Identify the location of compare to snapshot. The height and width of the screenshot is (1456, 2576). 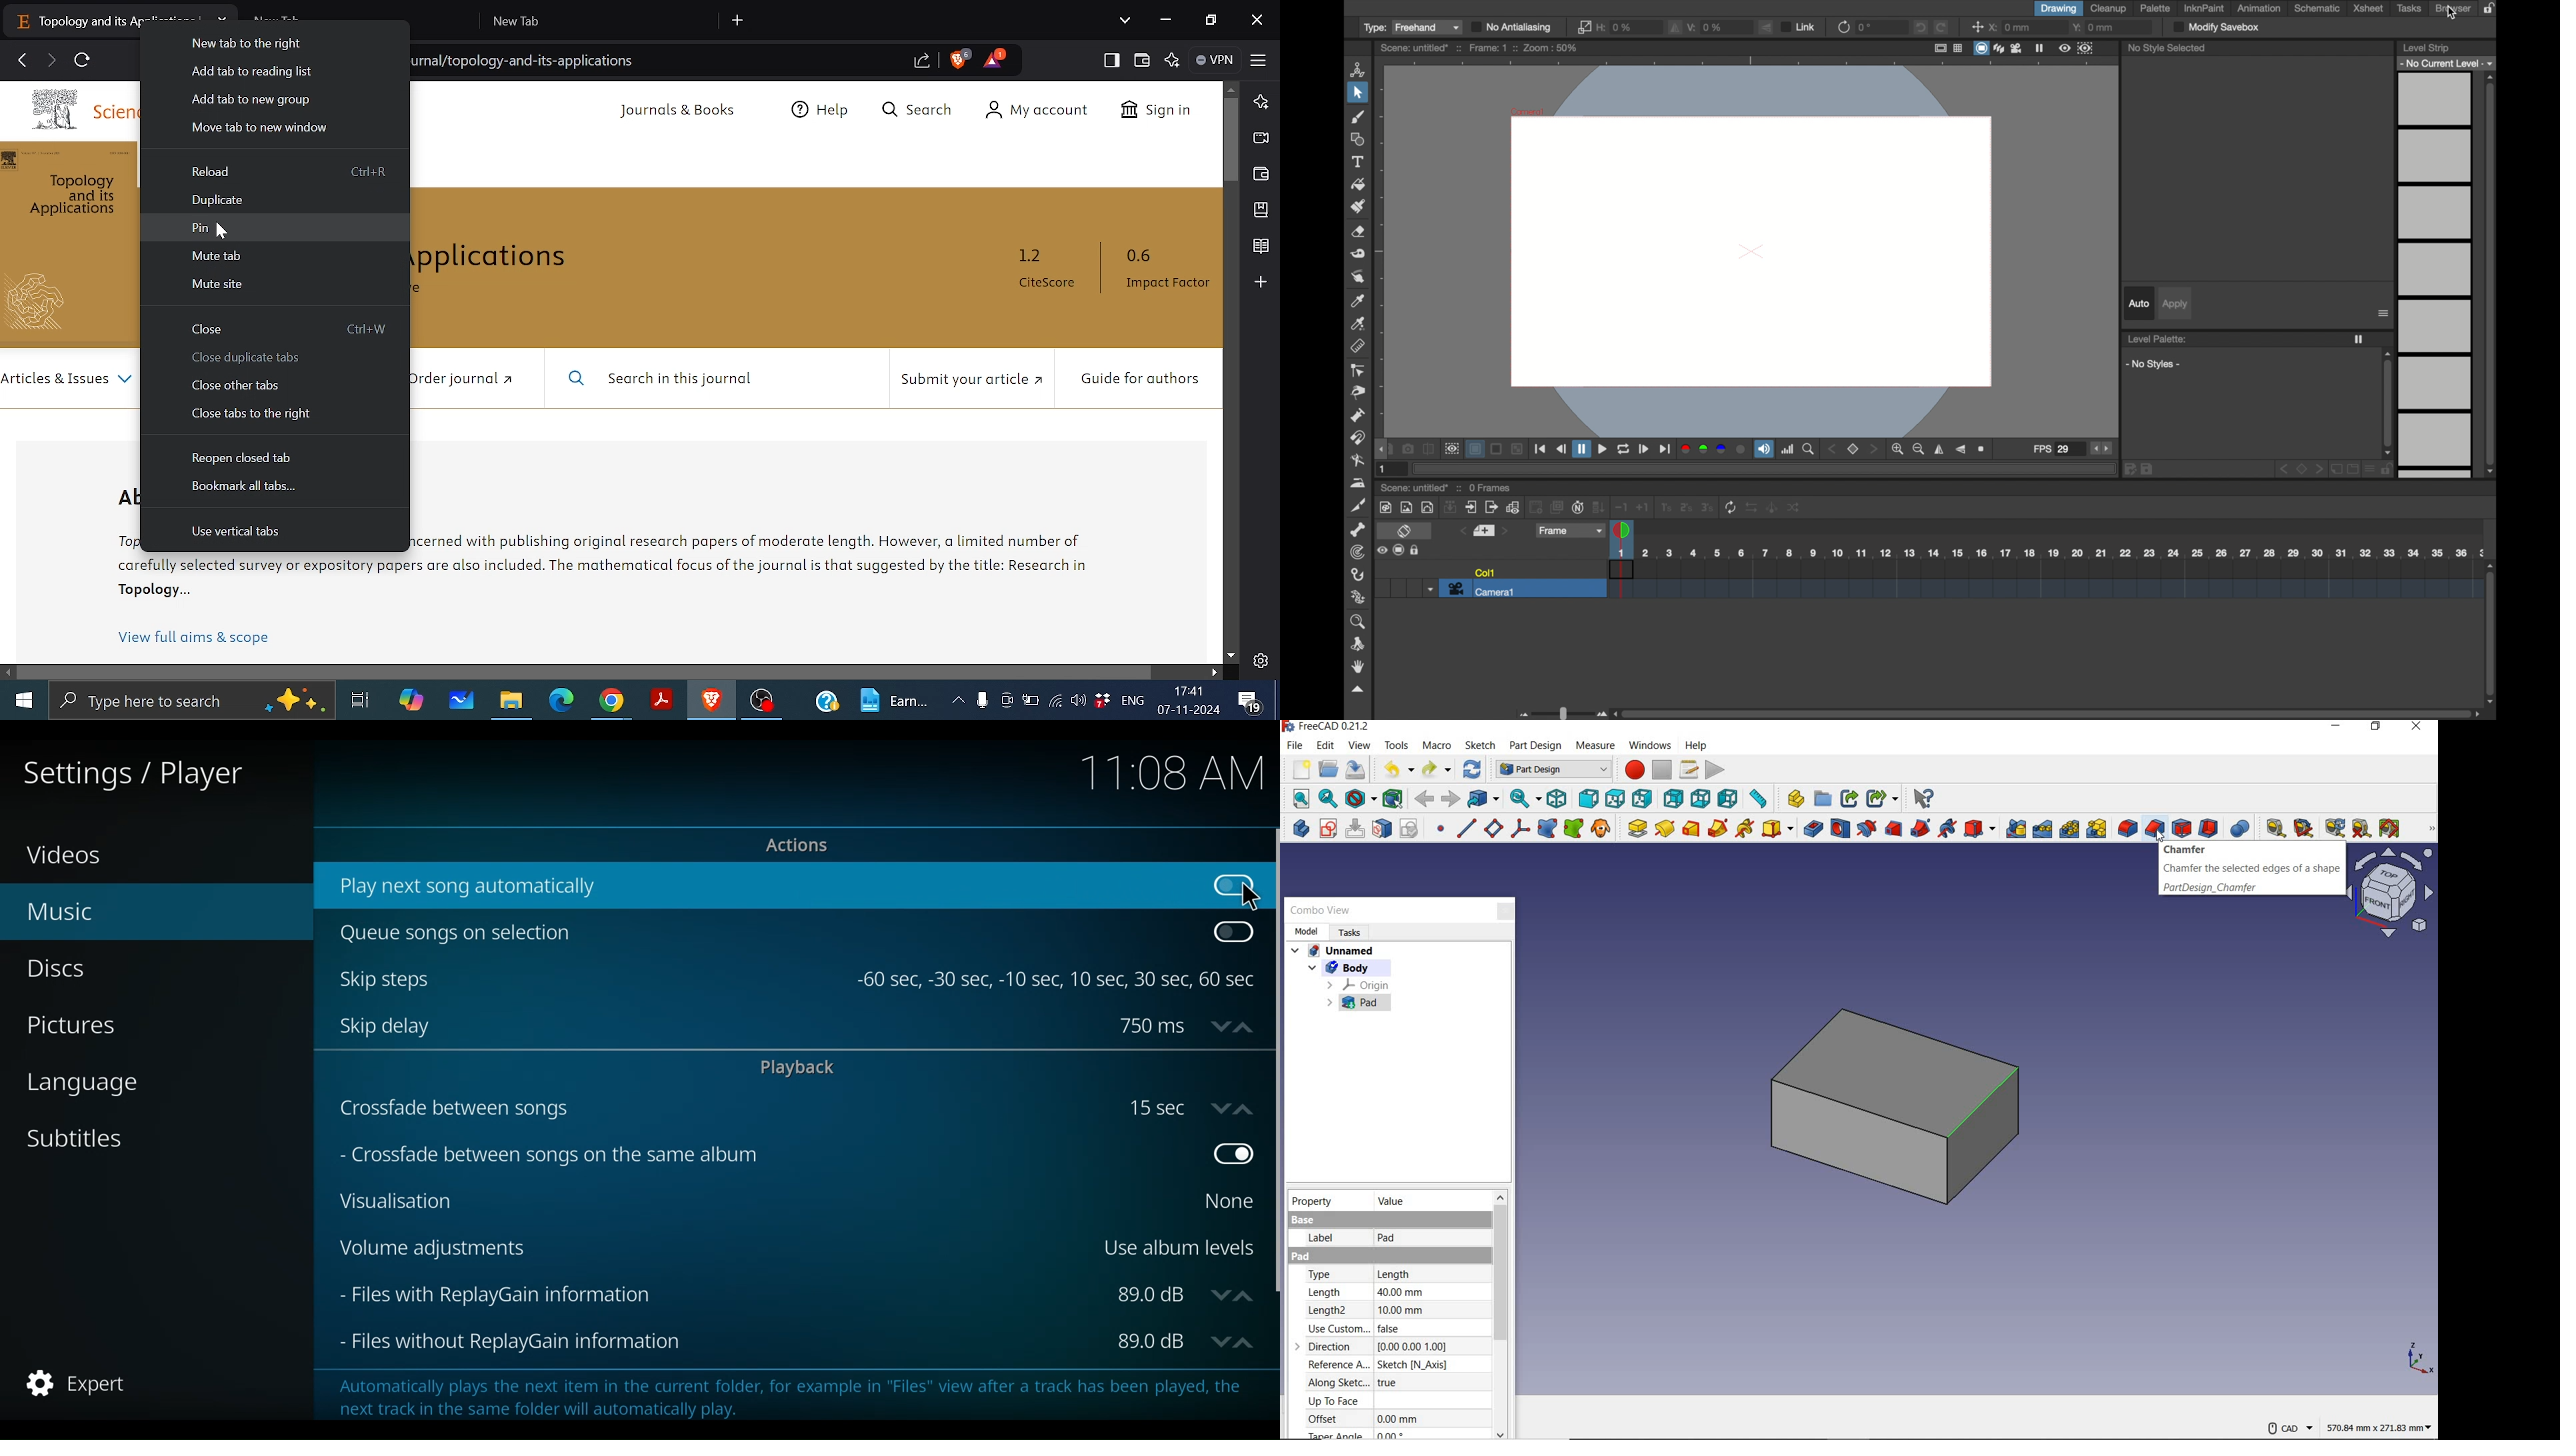
(1429, 448).